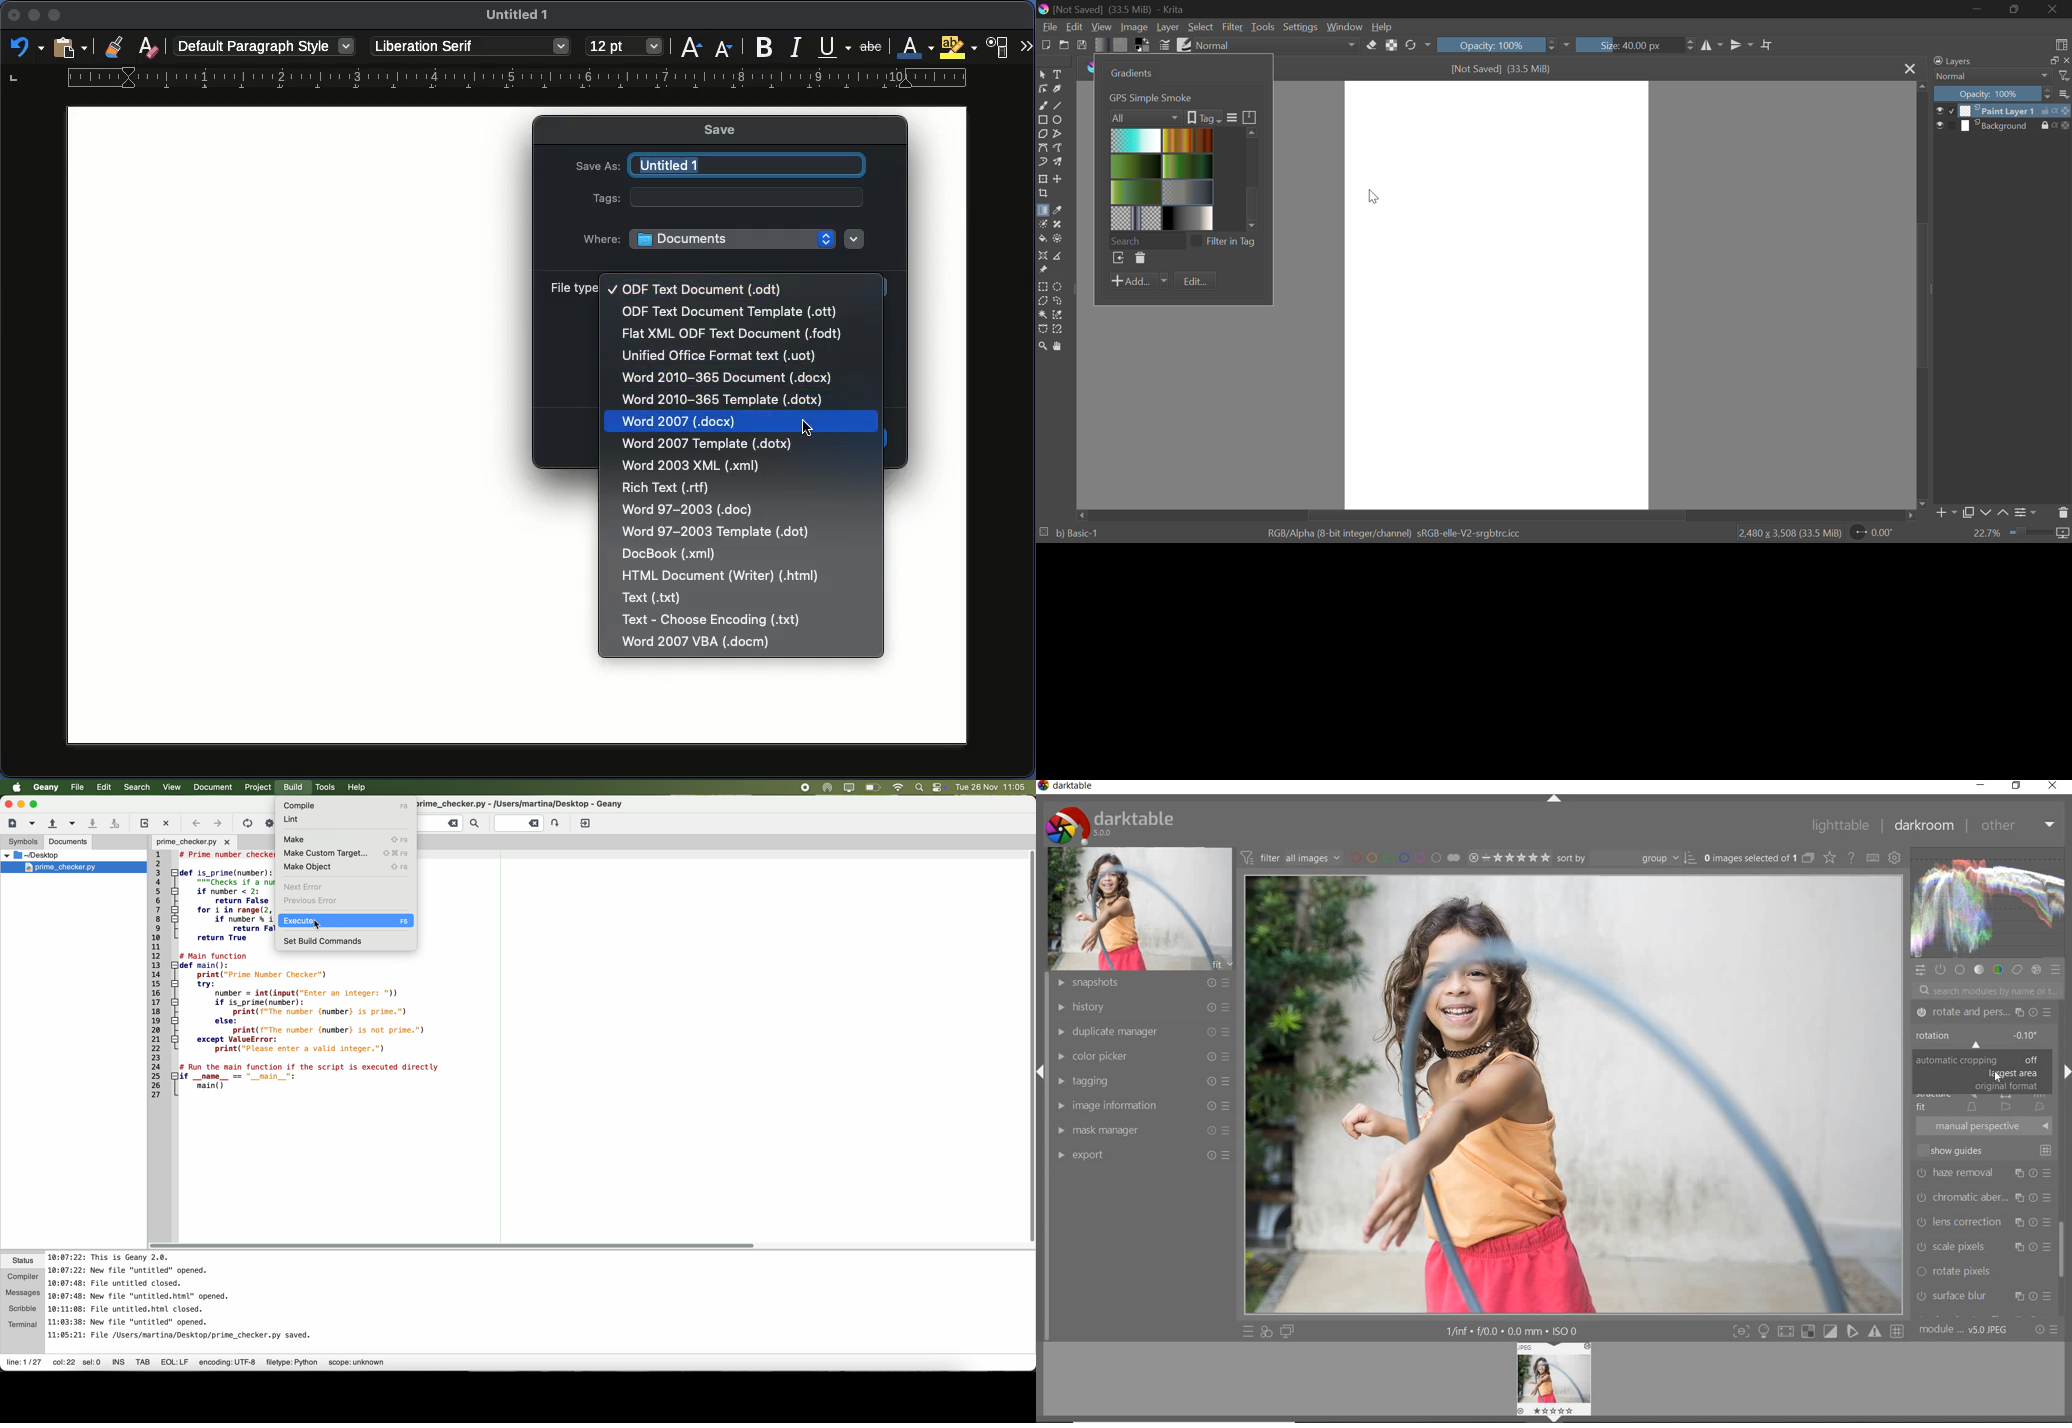 The height and width of the screenshot is (1428, 2072). Describe the element at coordinates (1141, 1056) in the screenshot. I see `color picker` at that location.